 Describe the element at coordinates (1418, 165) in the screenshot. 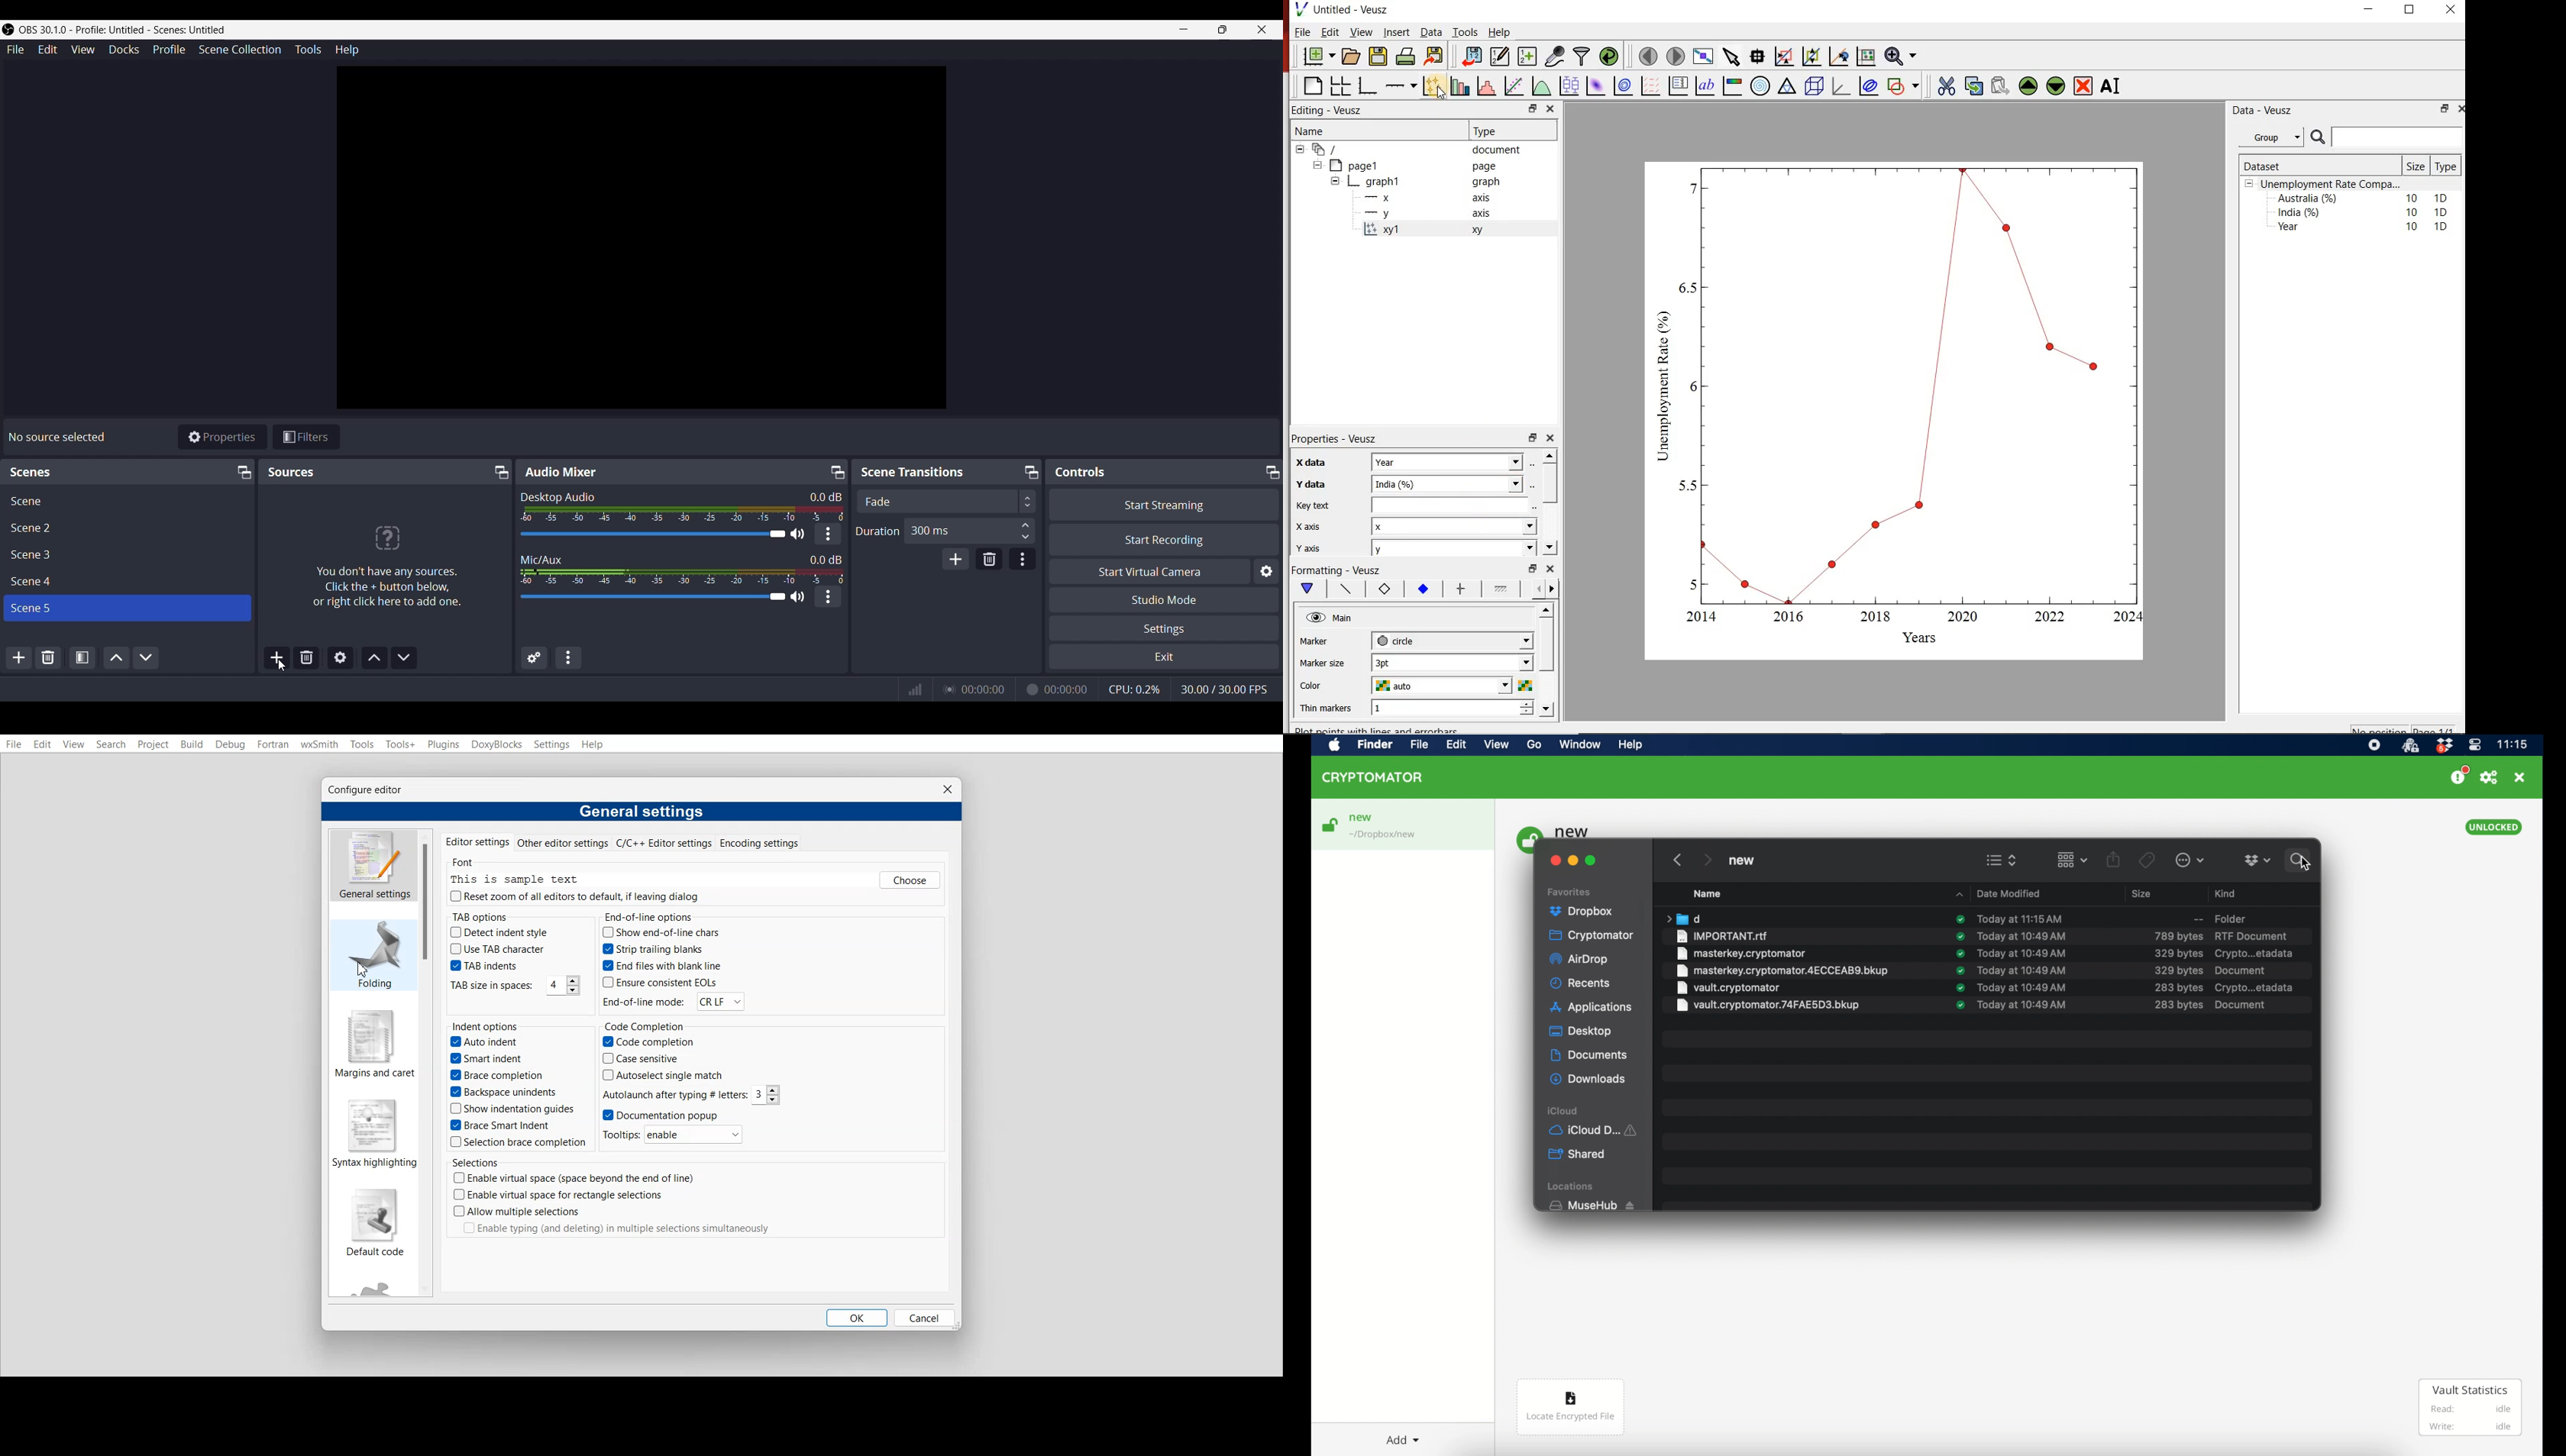

I see `page1 page` at that location.